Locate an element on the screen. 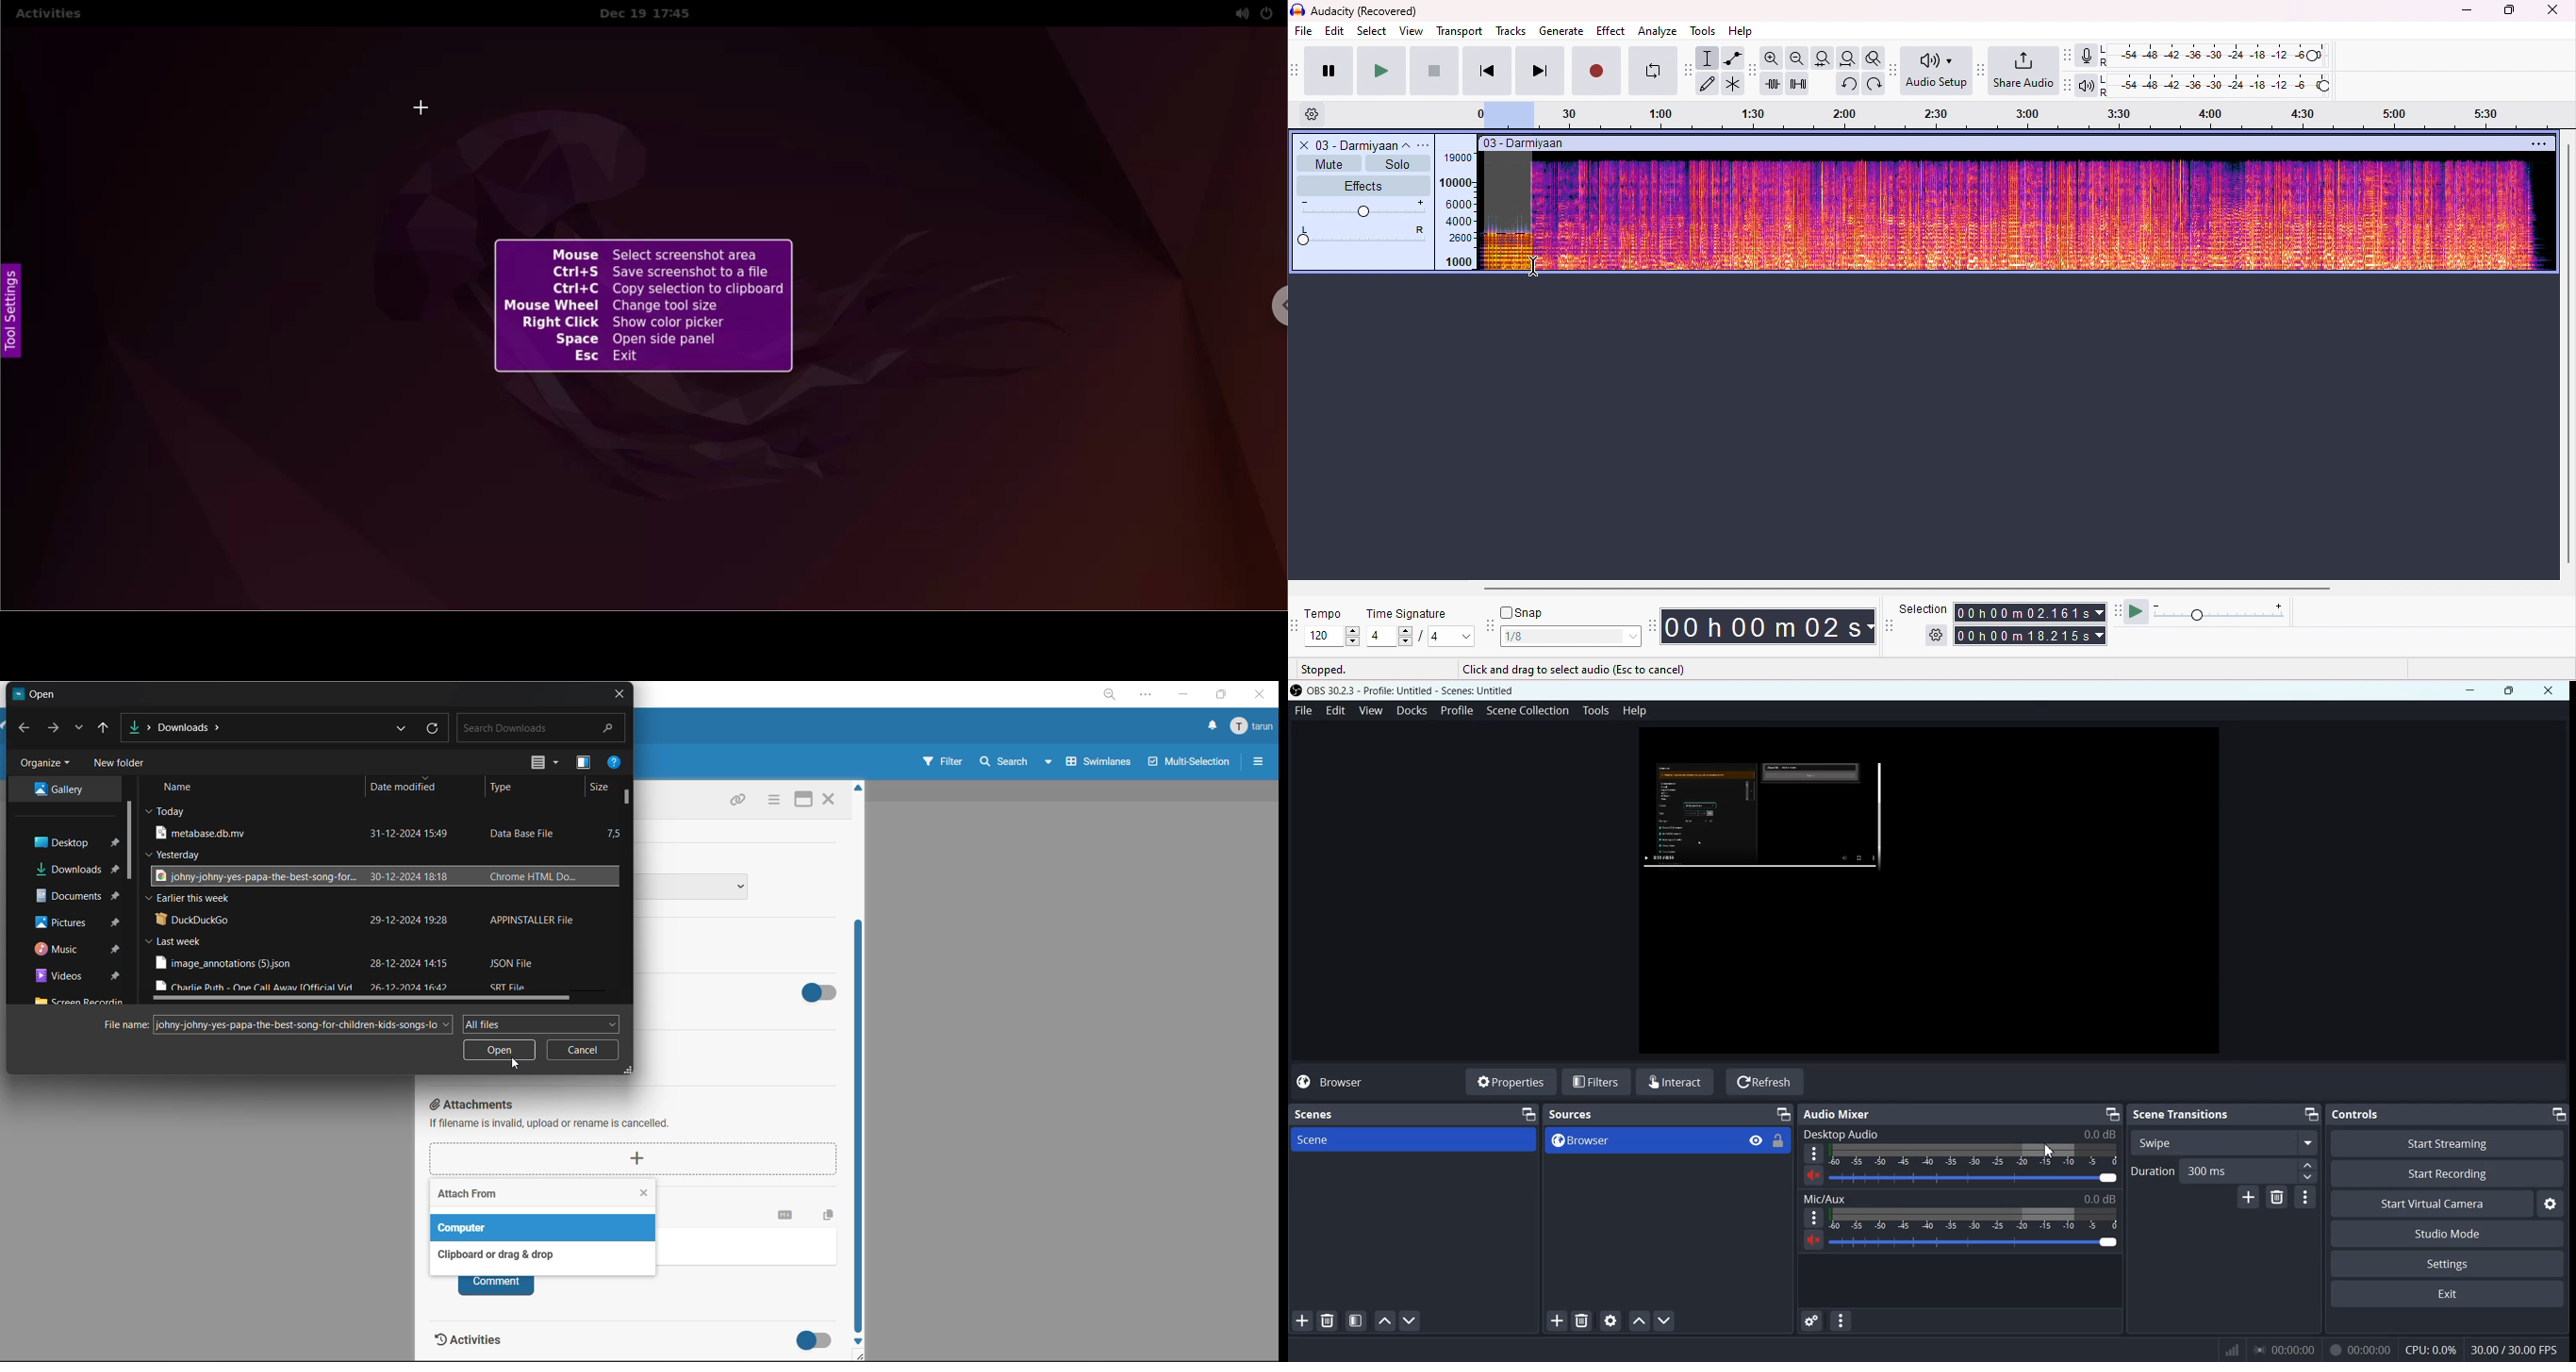 The width and height of the screenshot is (2576, 1372). Audio mixer is located at coordinates (1840, 1114).